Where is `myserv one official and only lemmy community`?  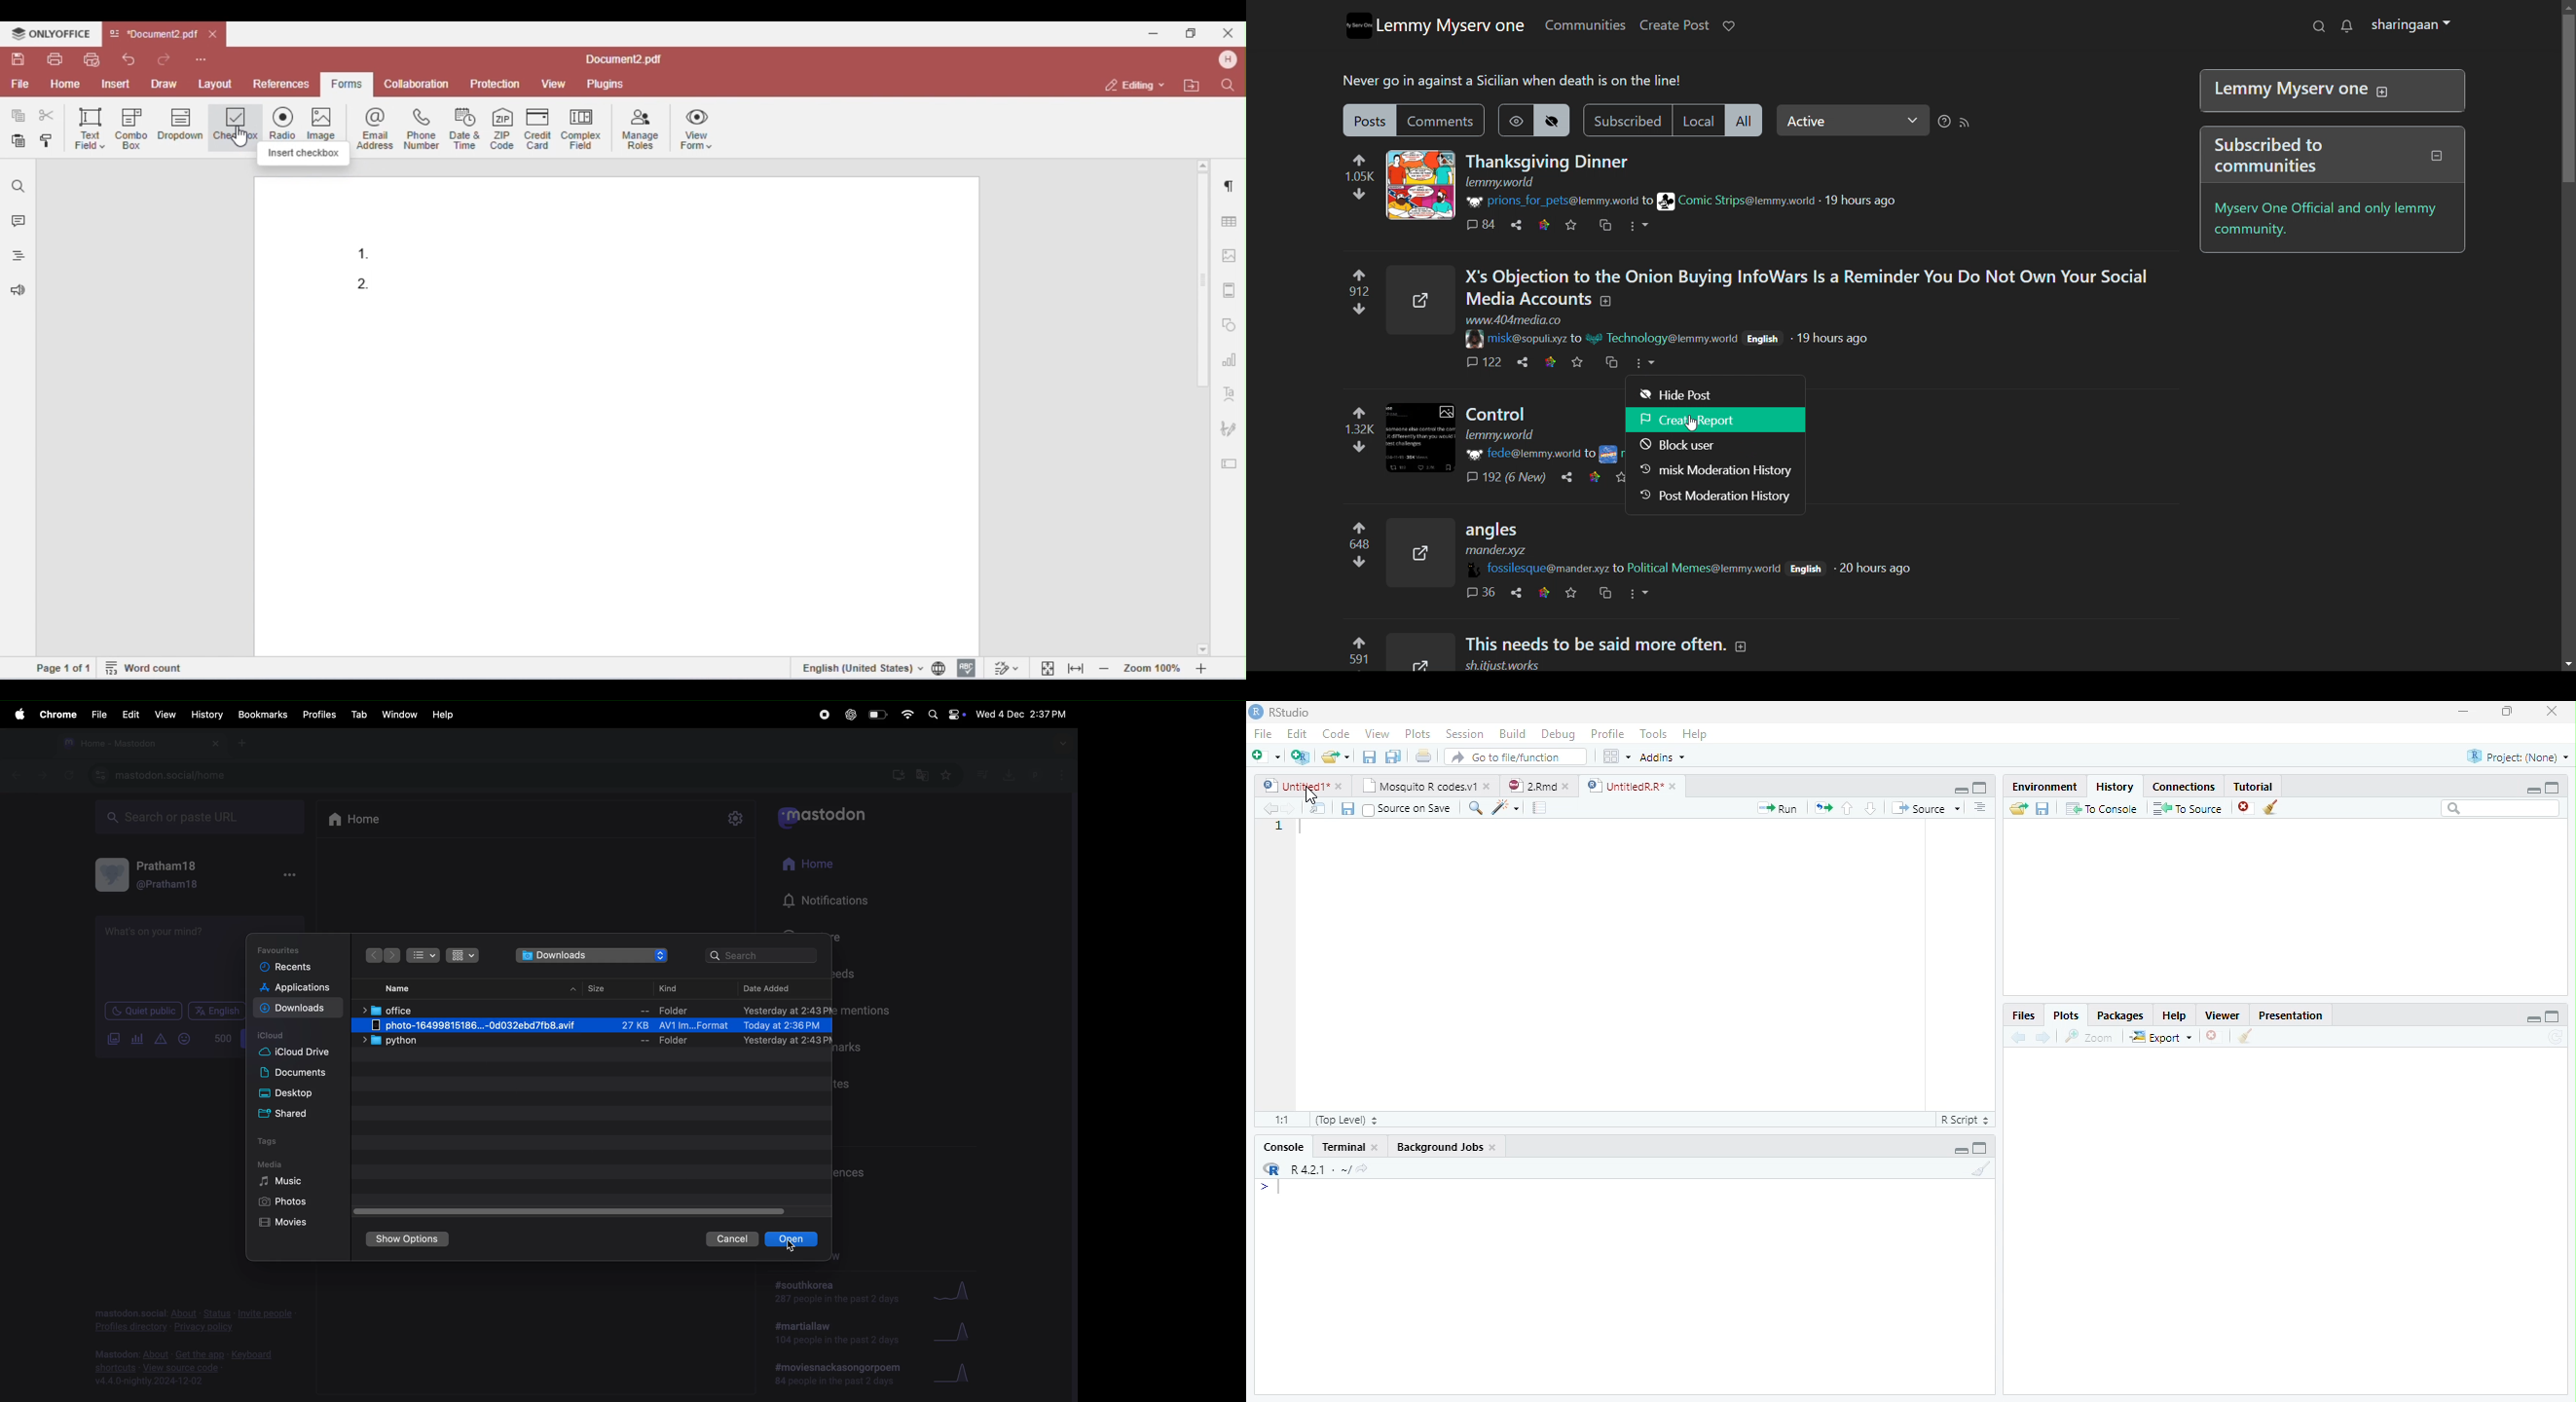
myserv one official and only lemmy community is located at coordinates (2328, 220).